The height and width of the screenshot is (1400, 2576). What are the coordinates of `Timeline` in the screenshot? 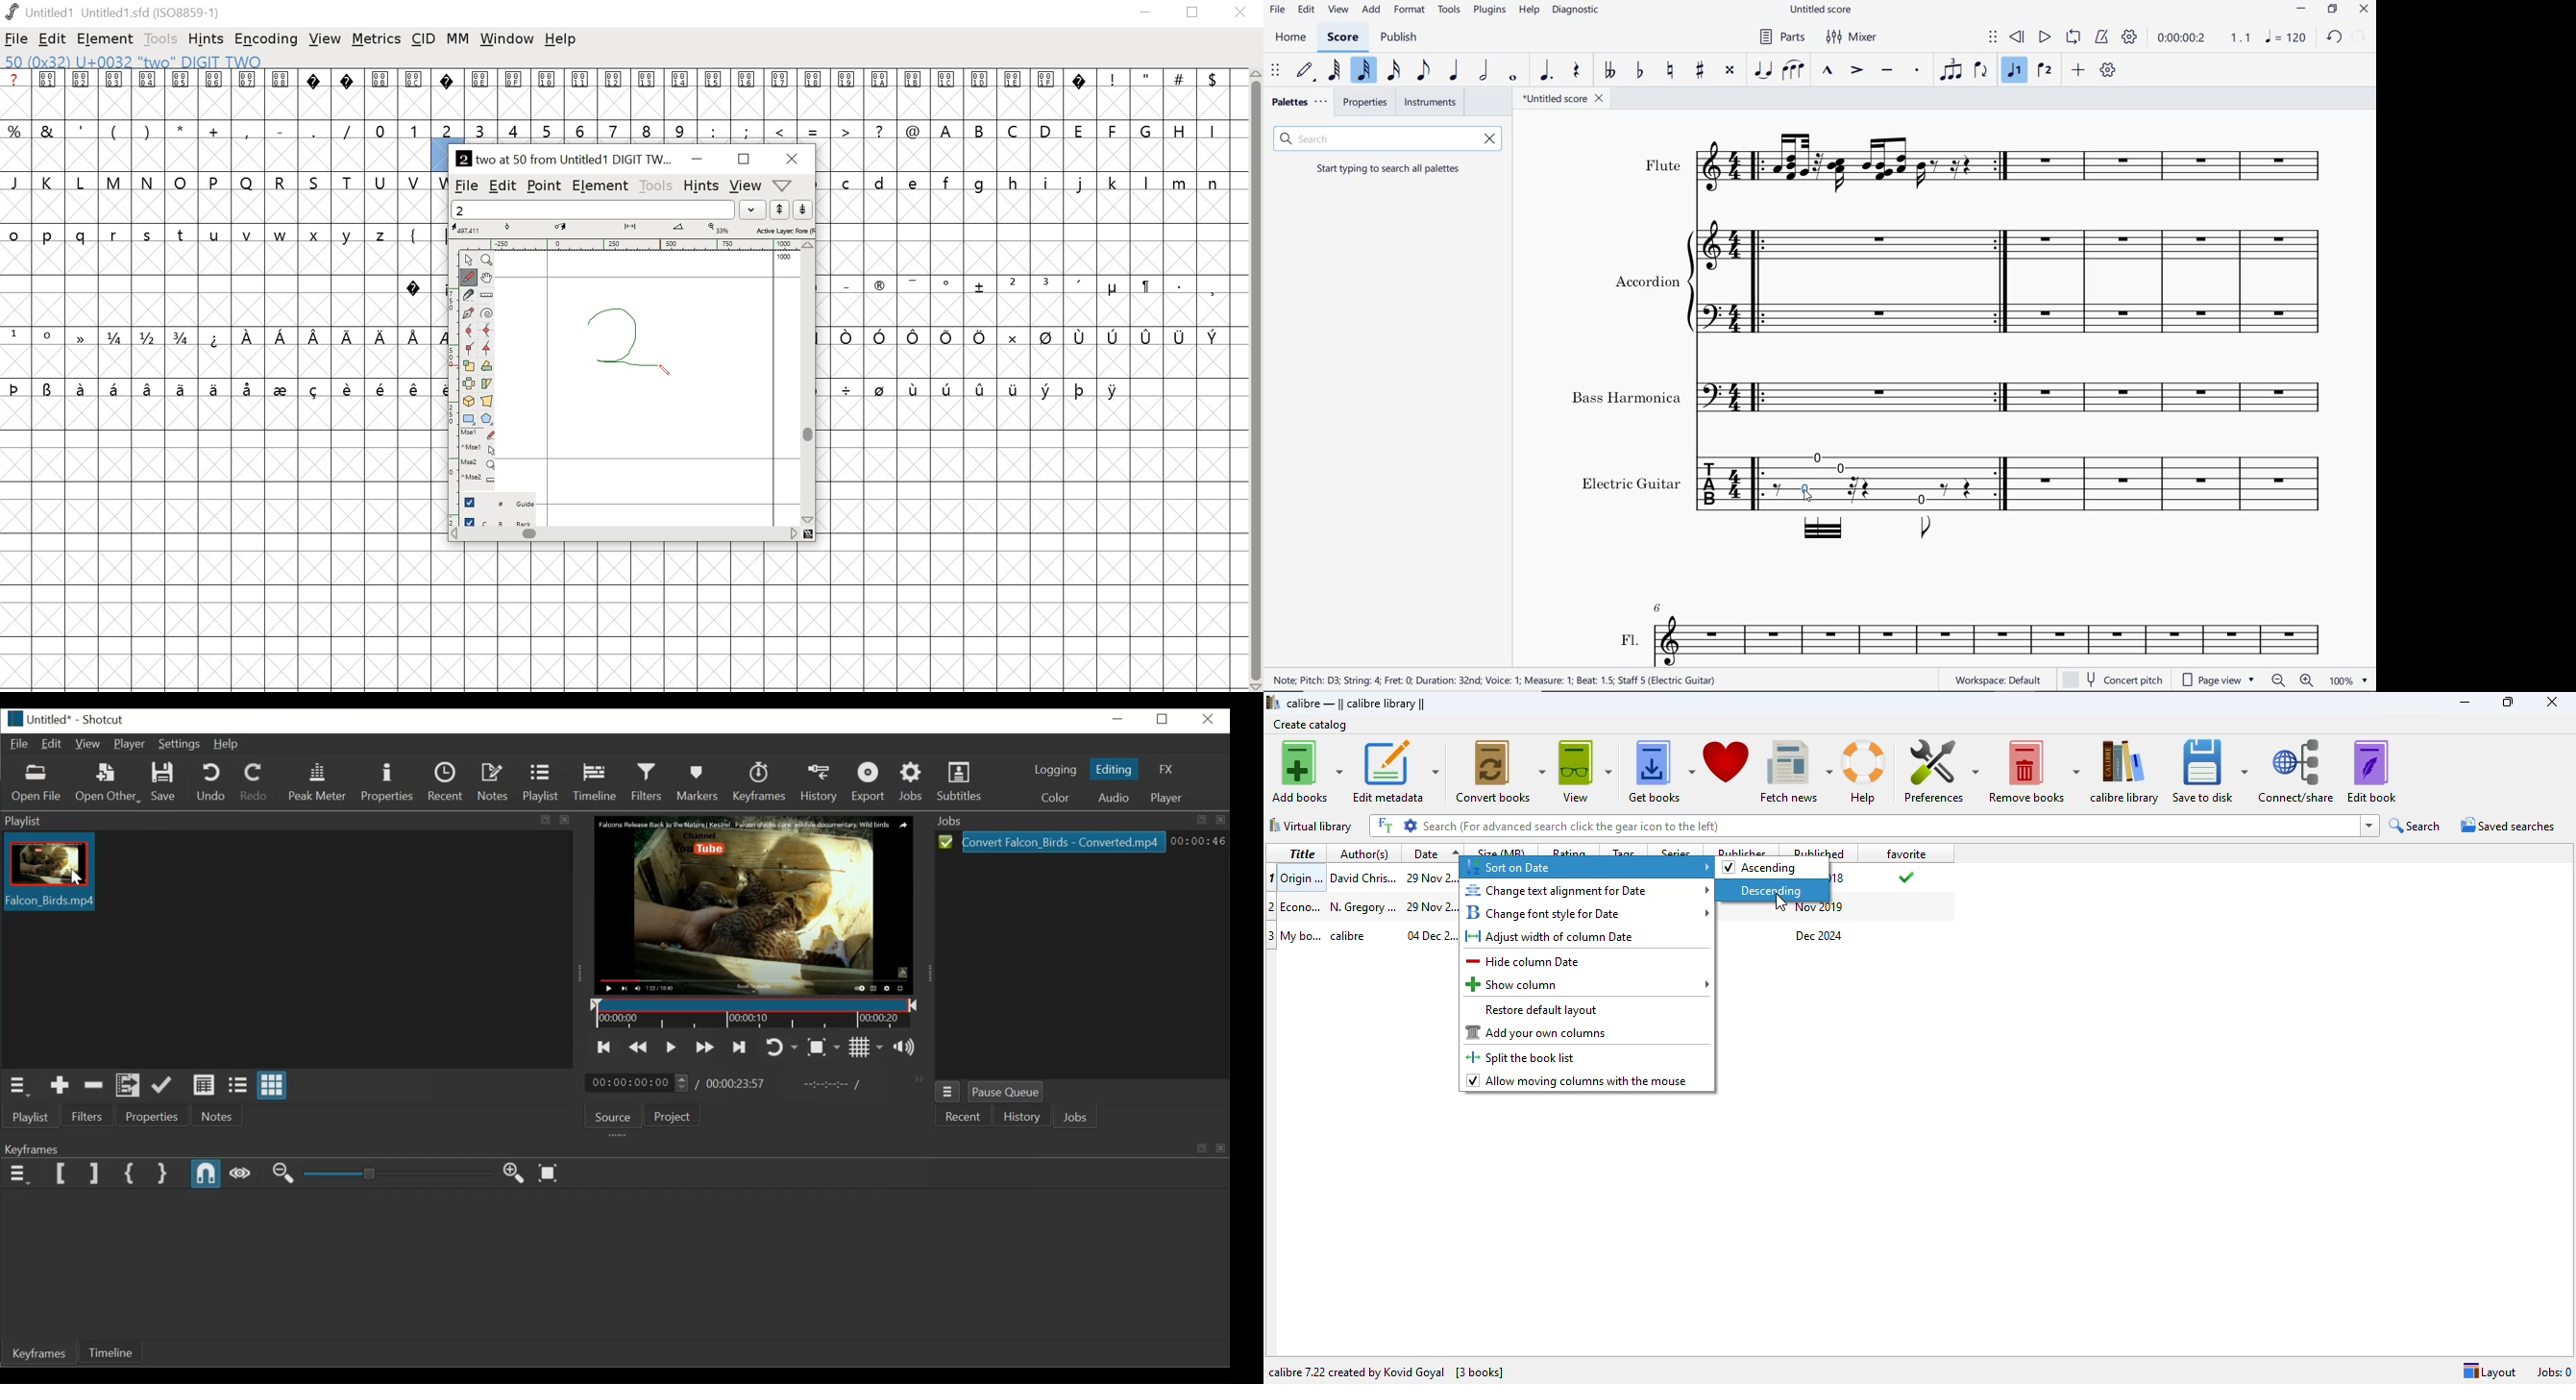 It's located at (596, 783).